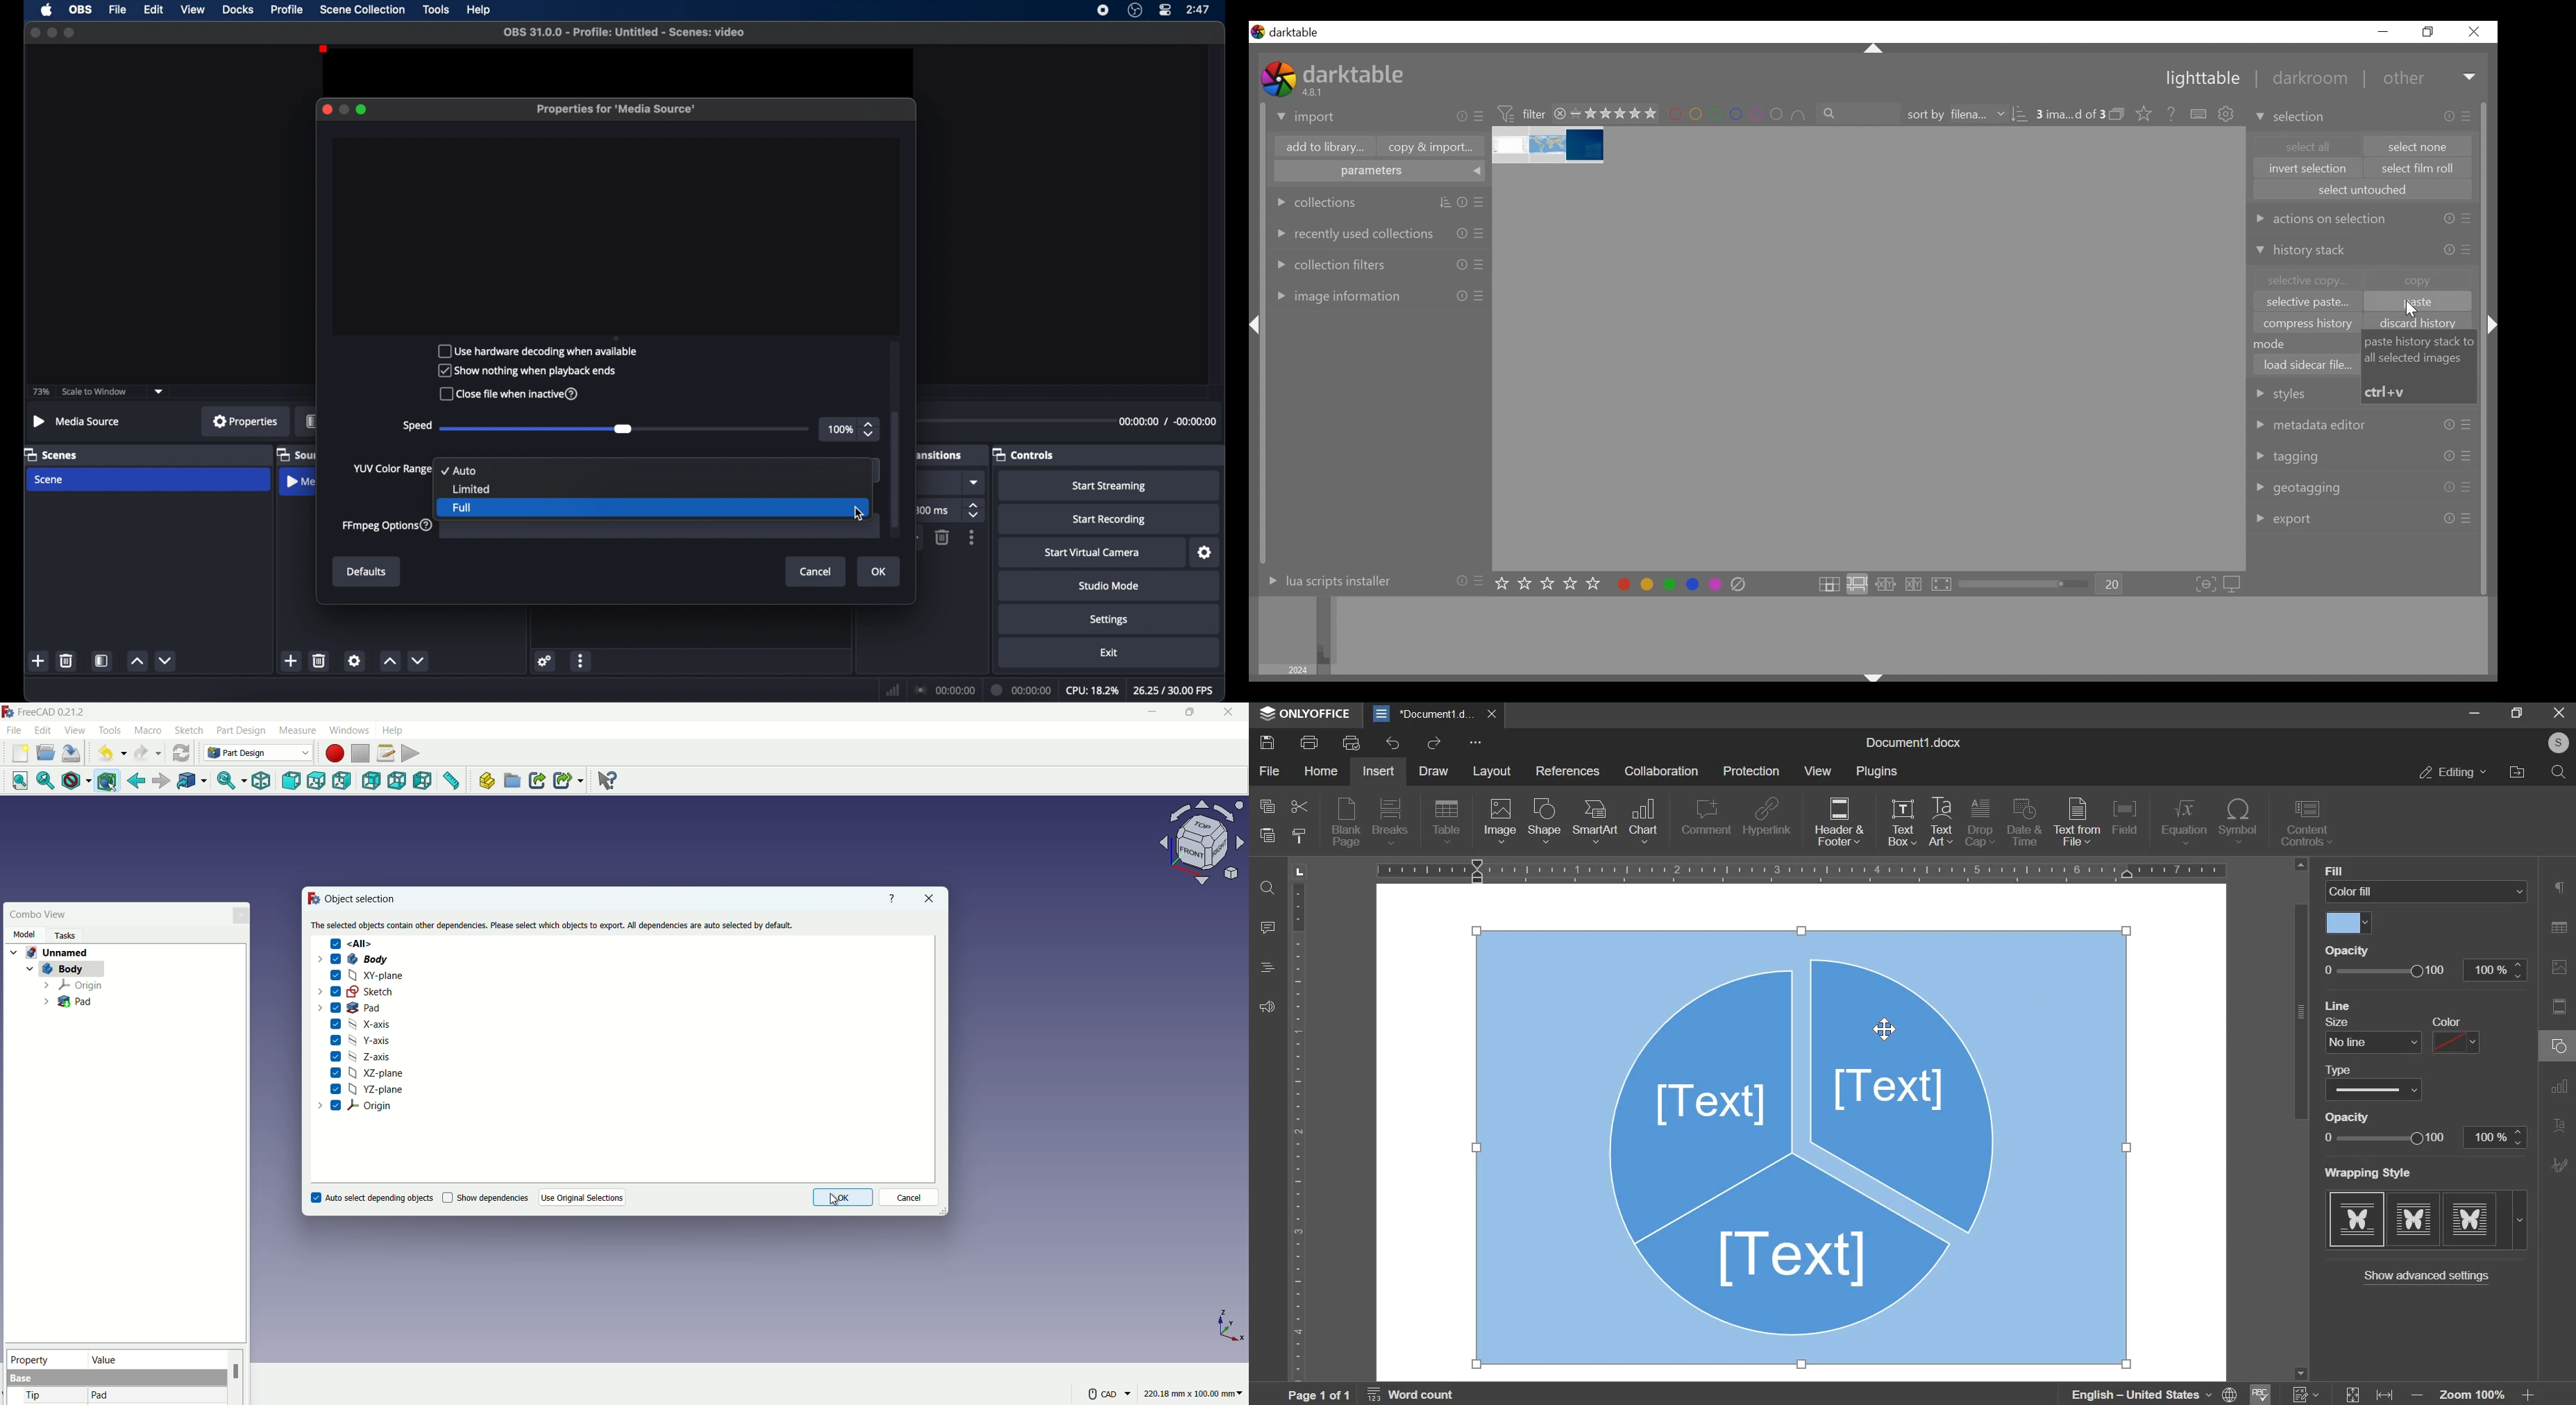 This screenshot has height=1428, width=2576. Describe the element at coordinates (945, 690) in the screenshot. I see `connection` at that location.